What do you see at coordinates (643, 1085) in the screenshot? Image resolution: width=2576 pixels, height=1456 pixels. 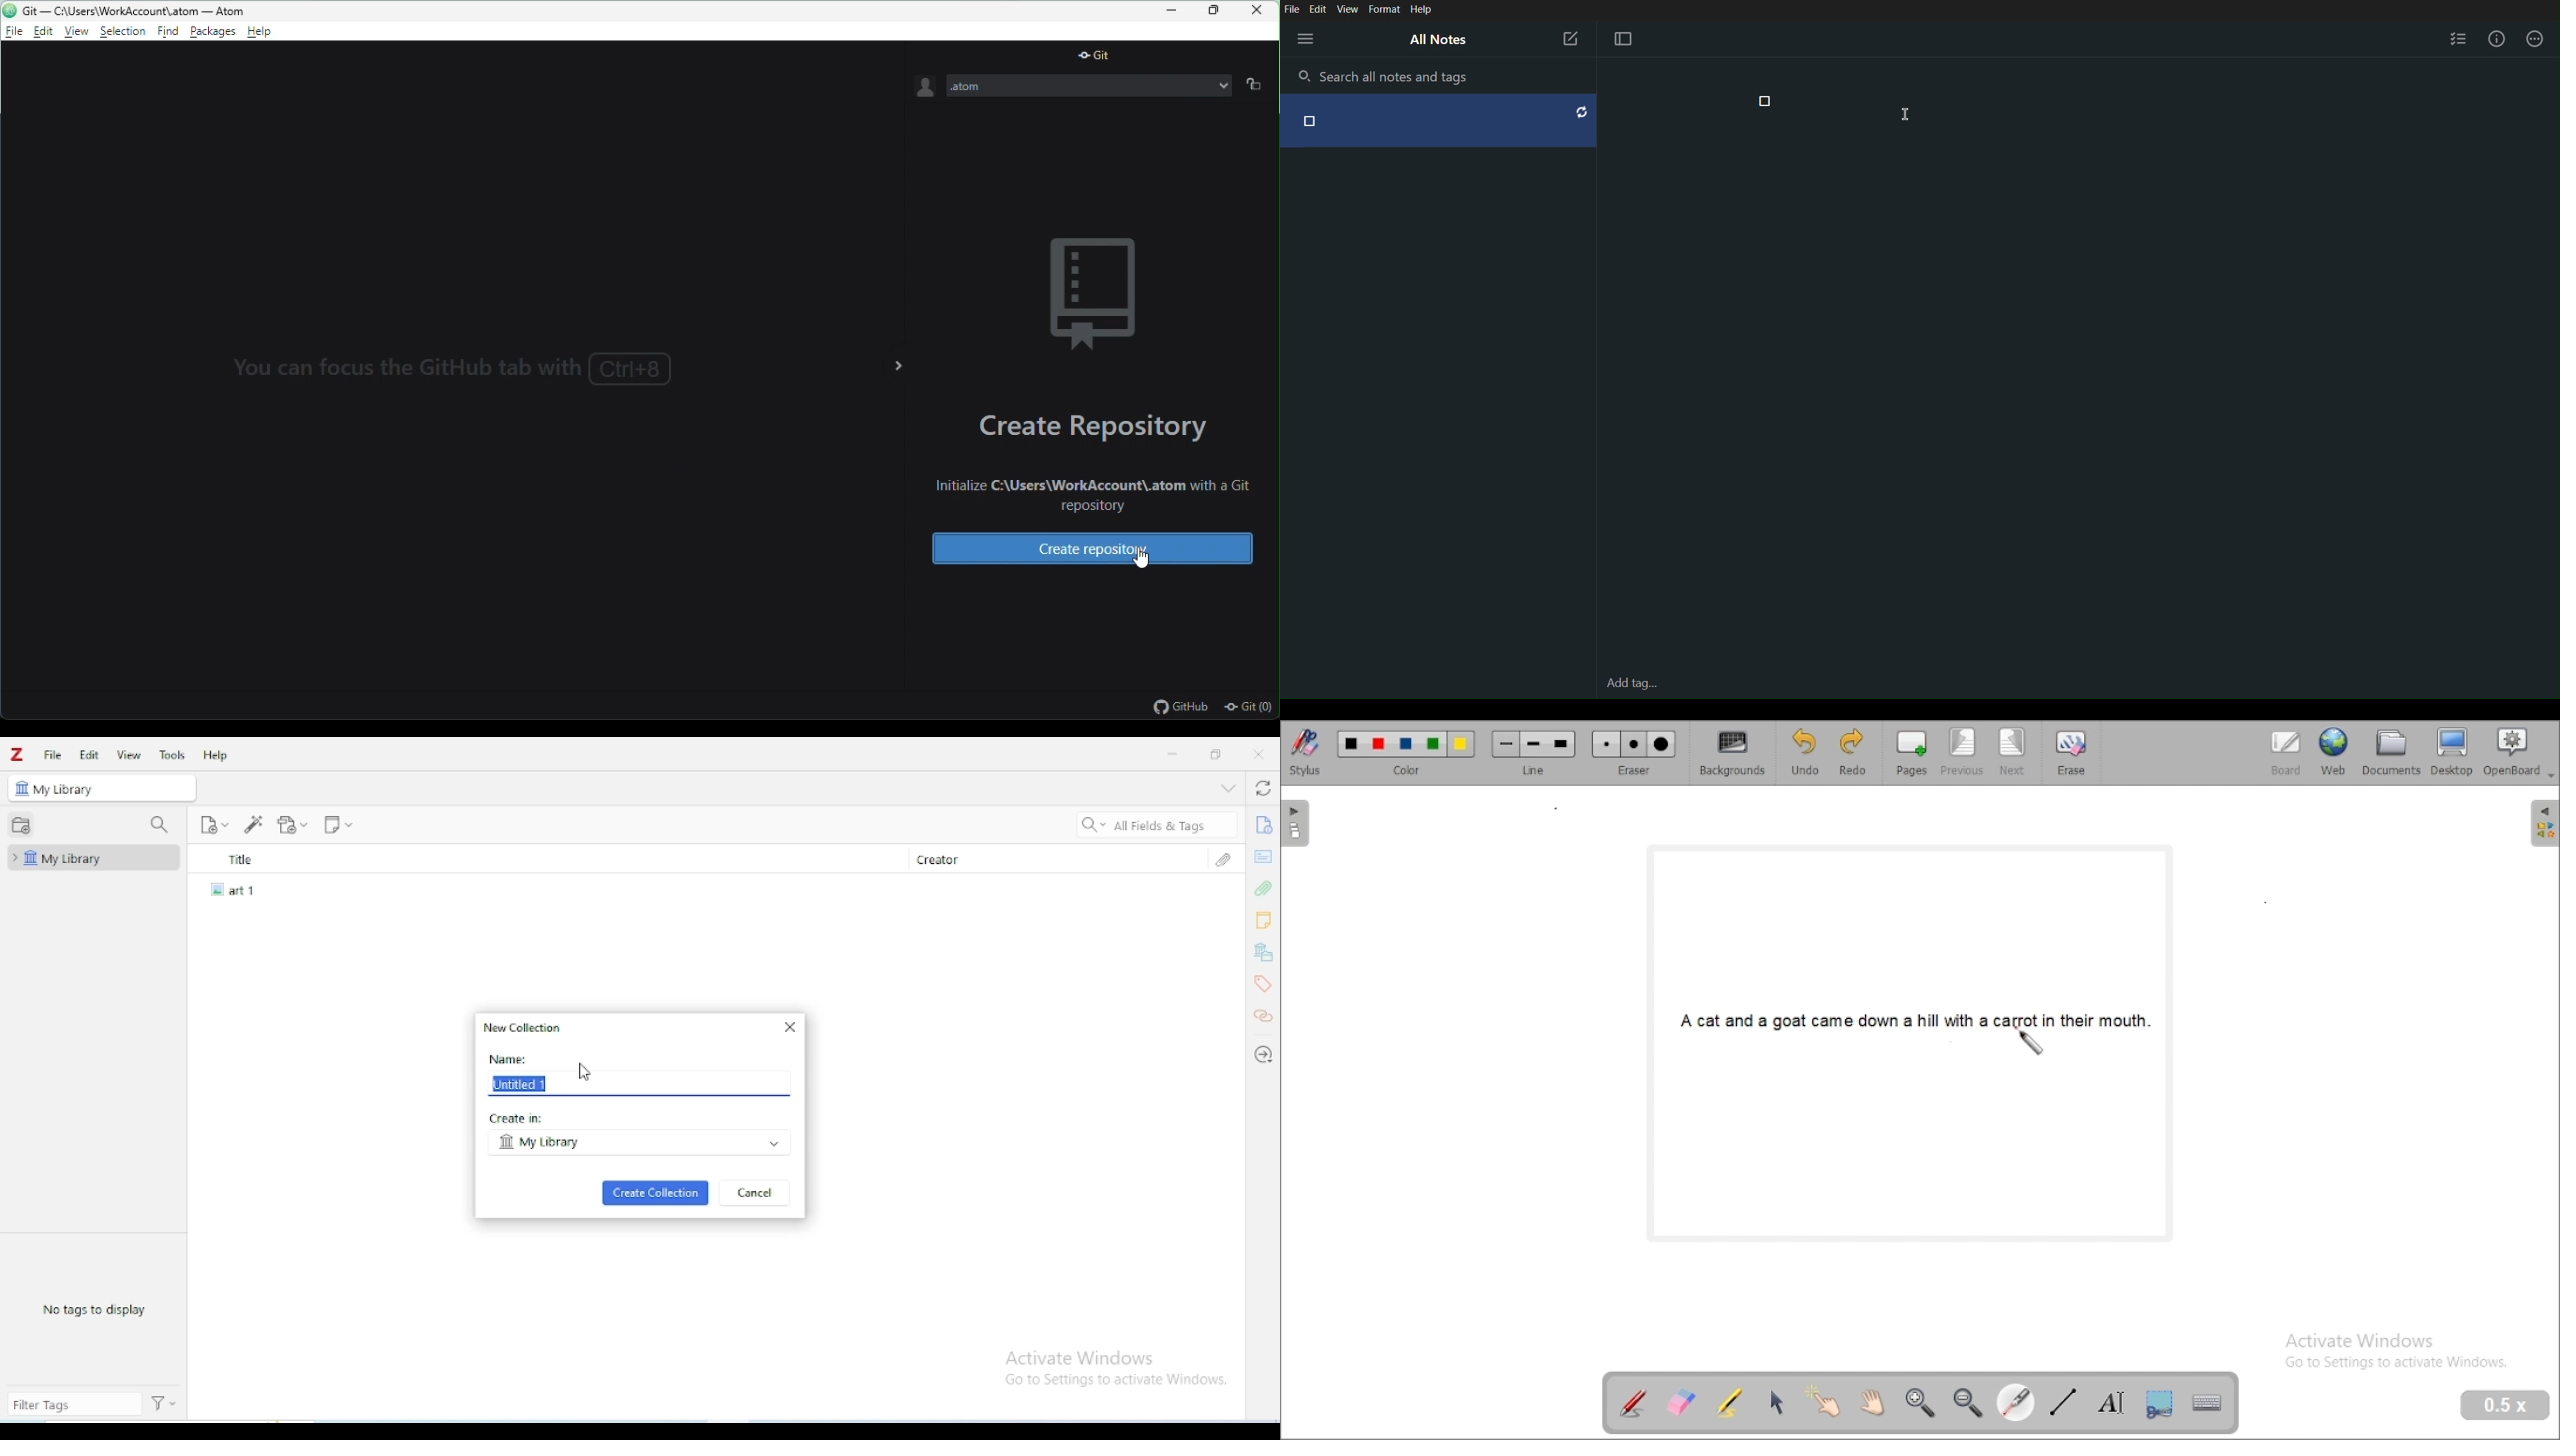 I see `Untitled 1` at bounding box center [643, 1085].